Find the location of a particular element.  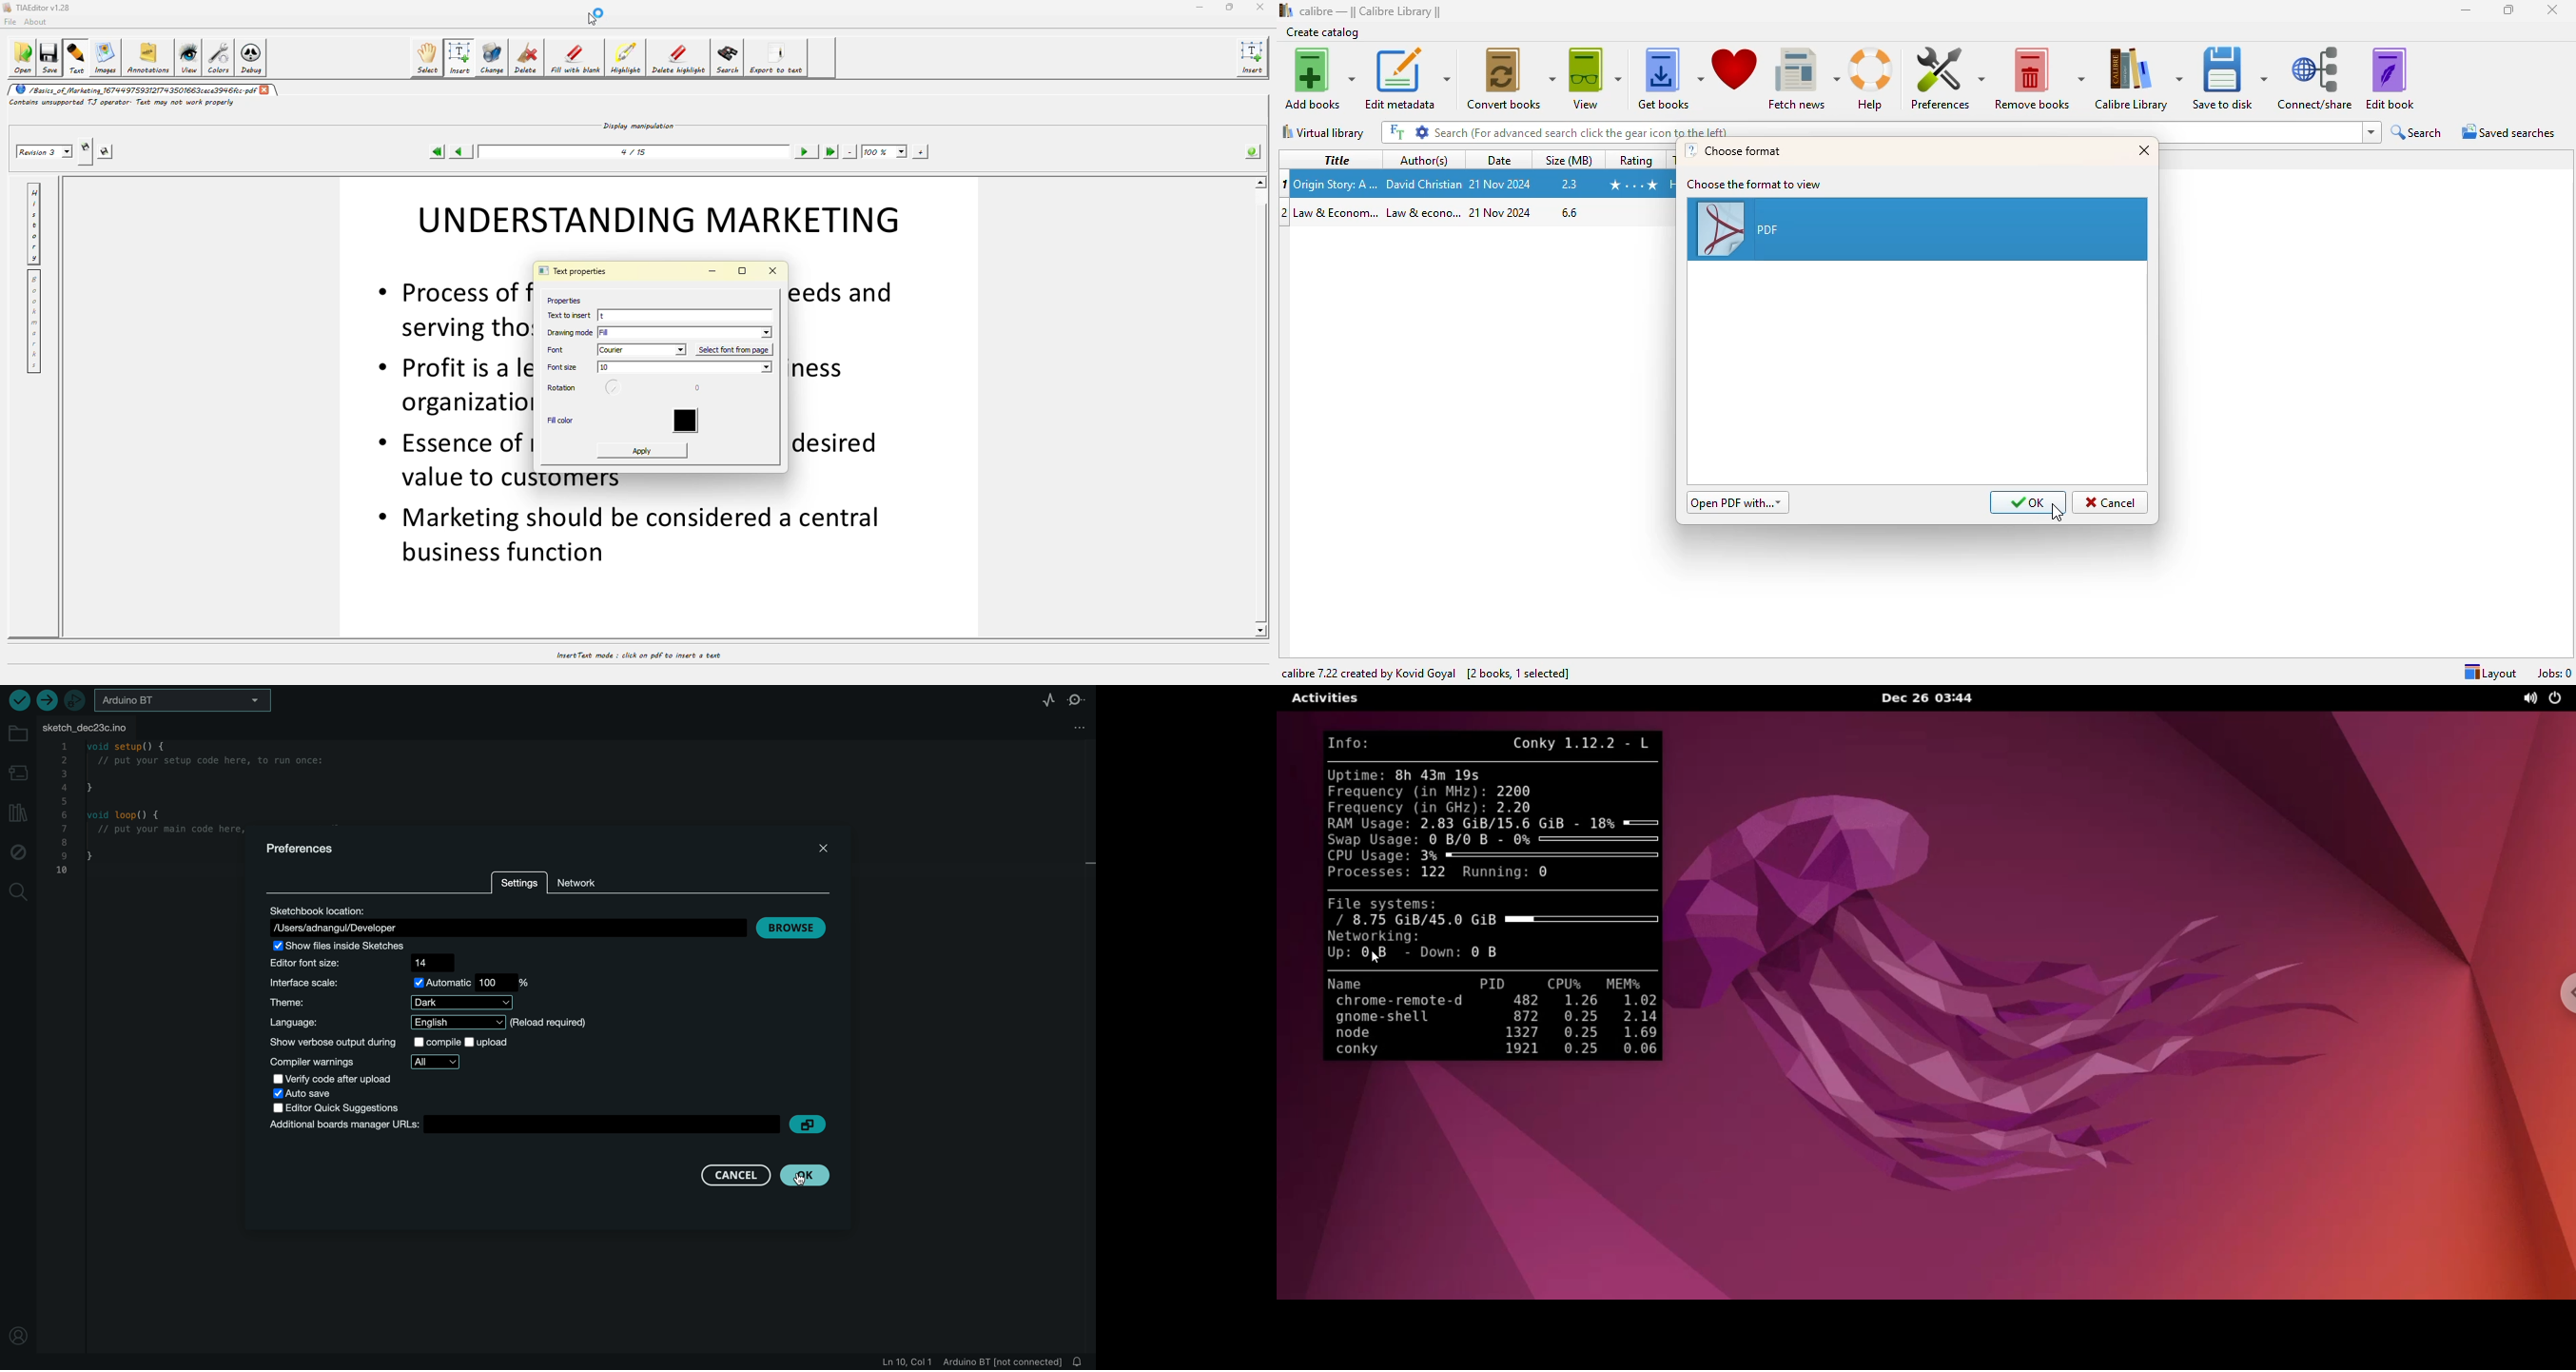

date is located at coordinates (1501, 184).